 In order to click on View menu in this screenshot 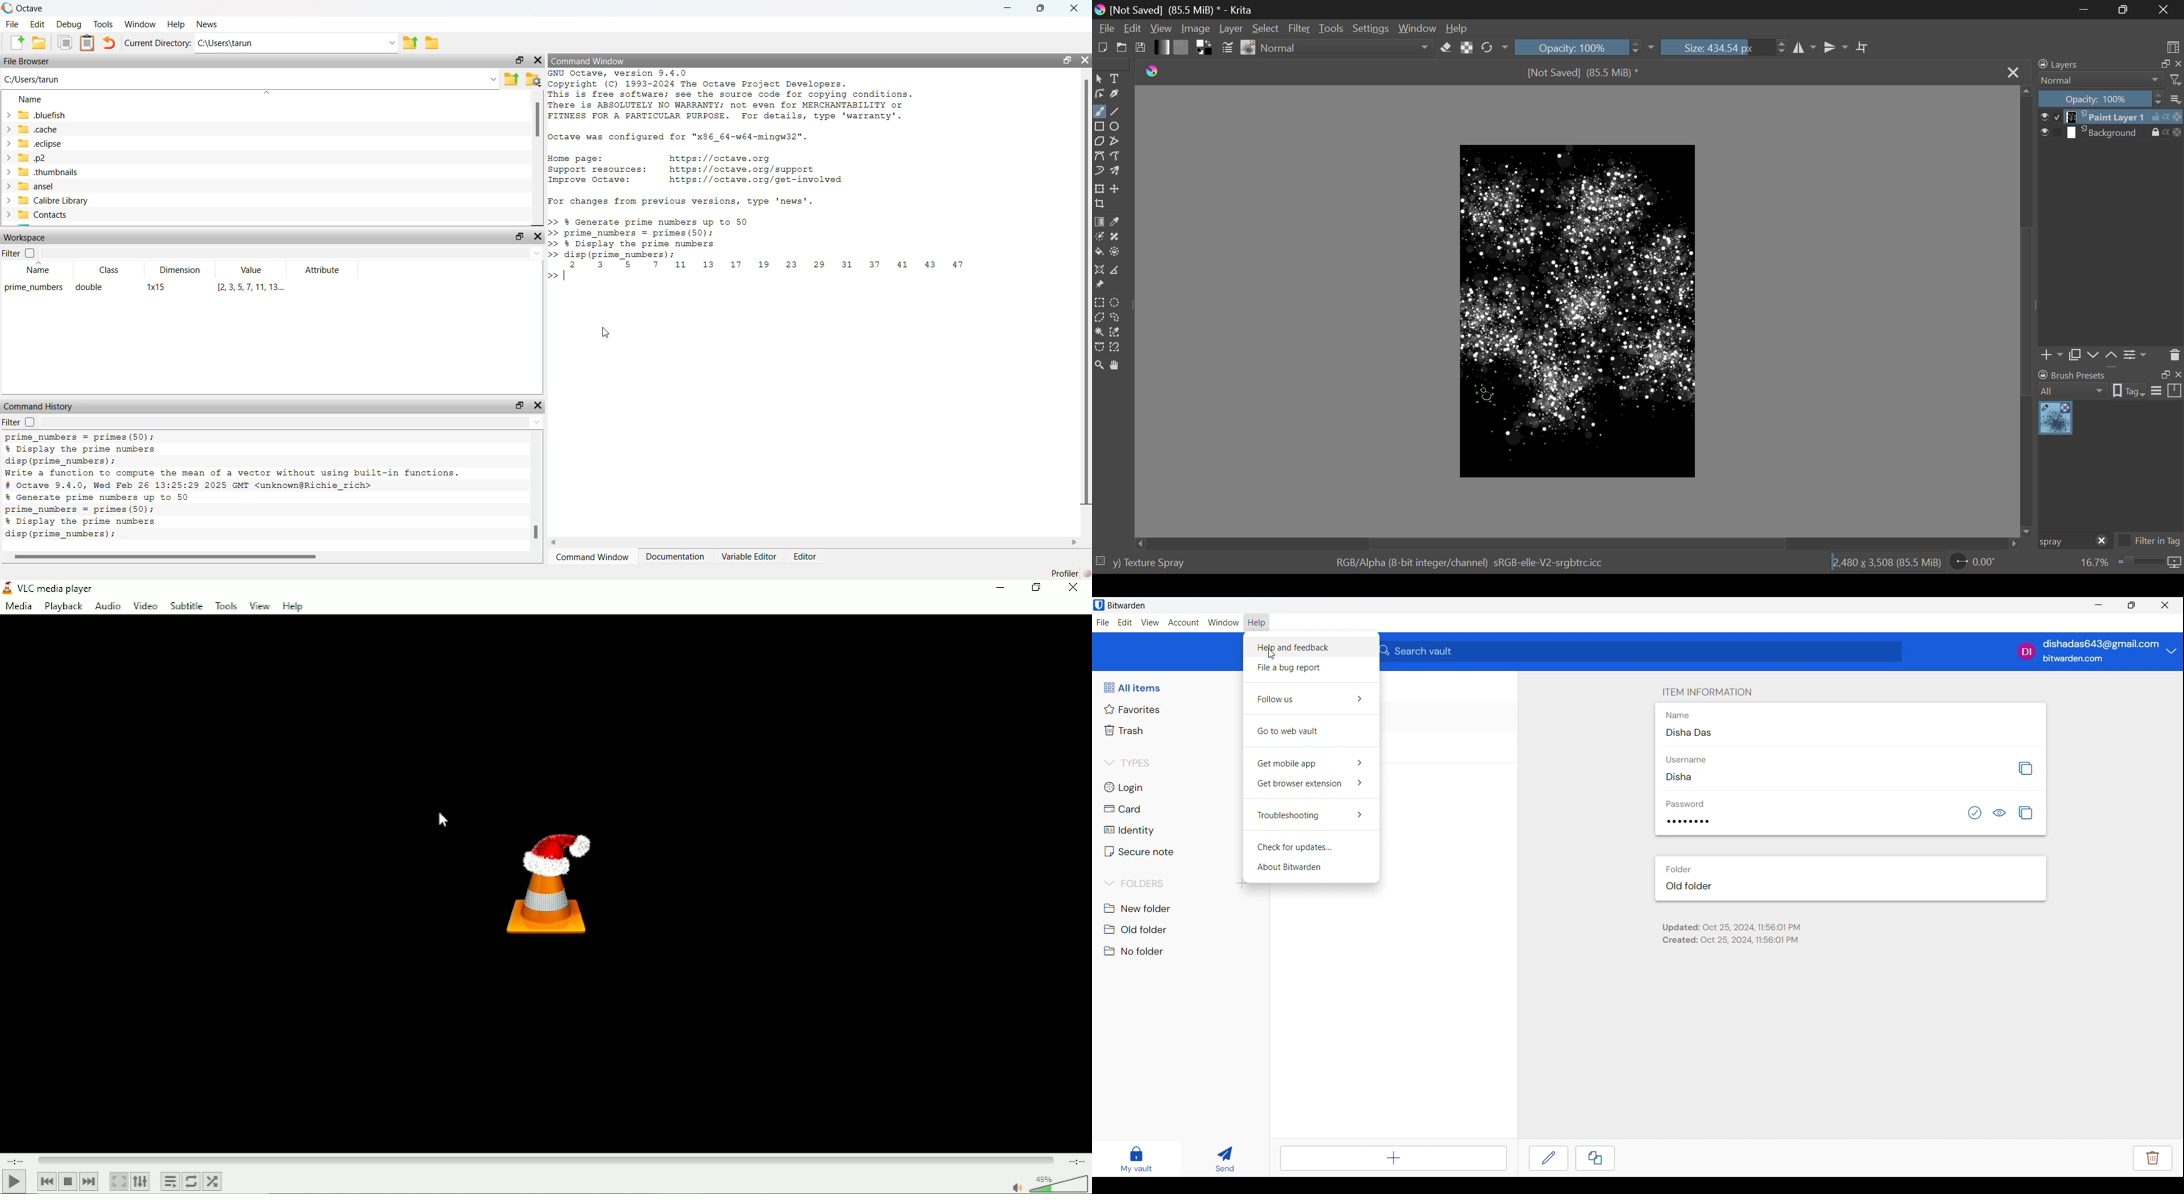, I will do `click(1150, 622)`.